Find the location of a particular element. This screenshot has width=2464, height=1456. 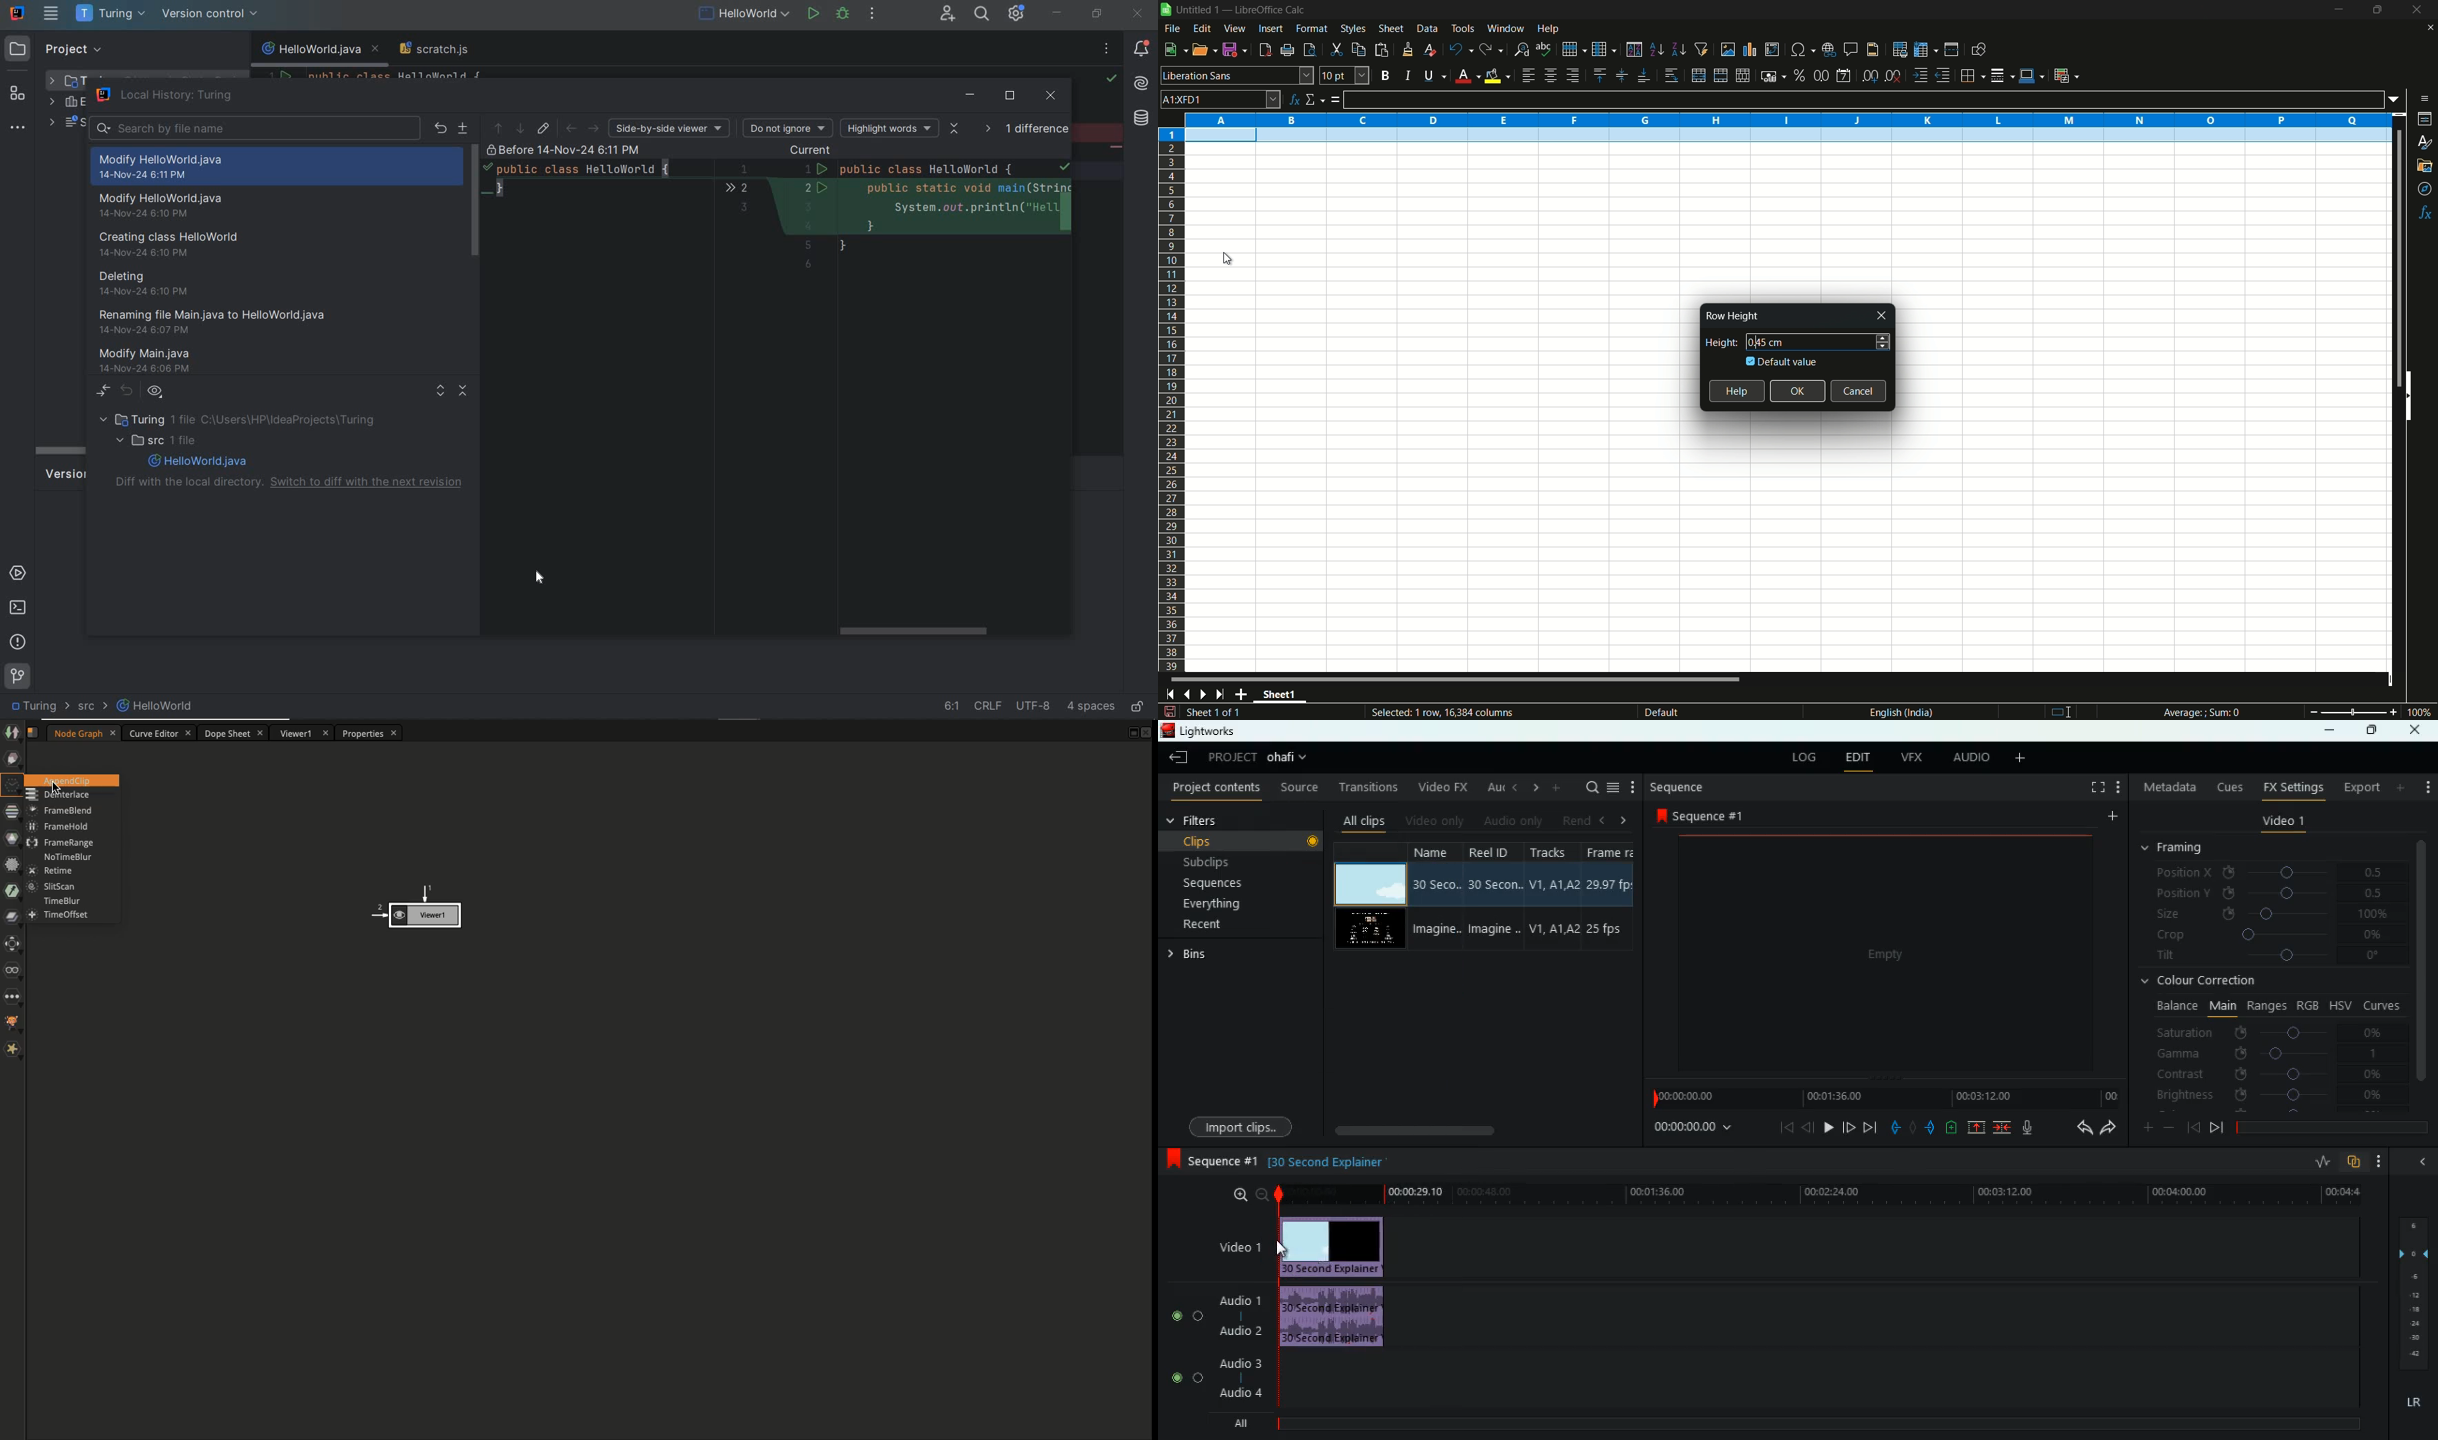

audio 4 is located at coordinates (1240, 1392).